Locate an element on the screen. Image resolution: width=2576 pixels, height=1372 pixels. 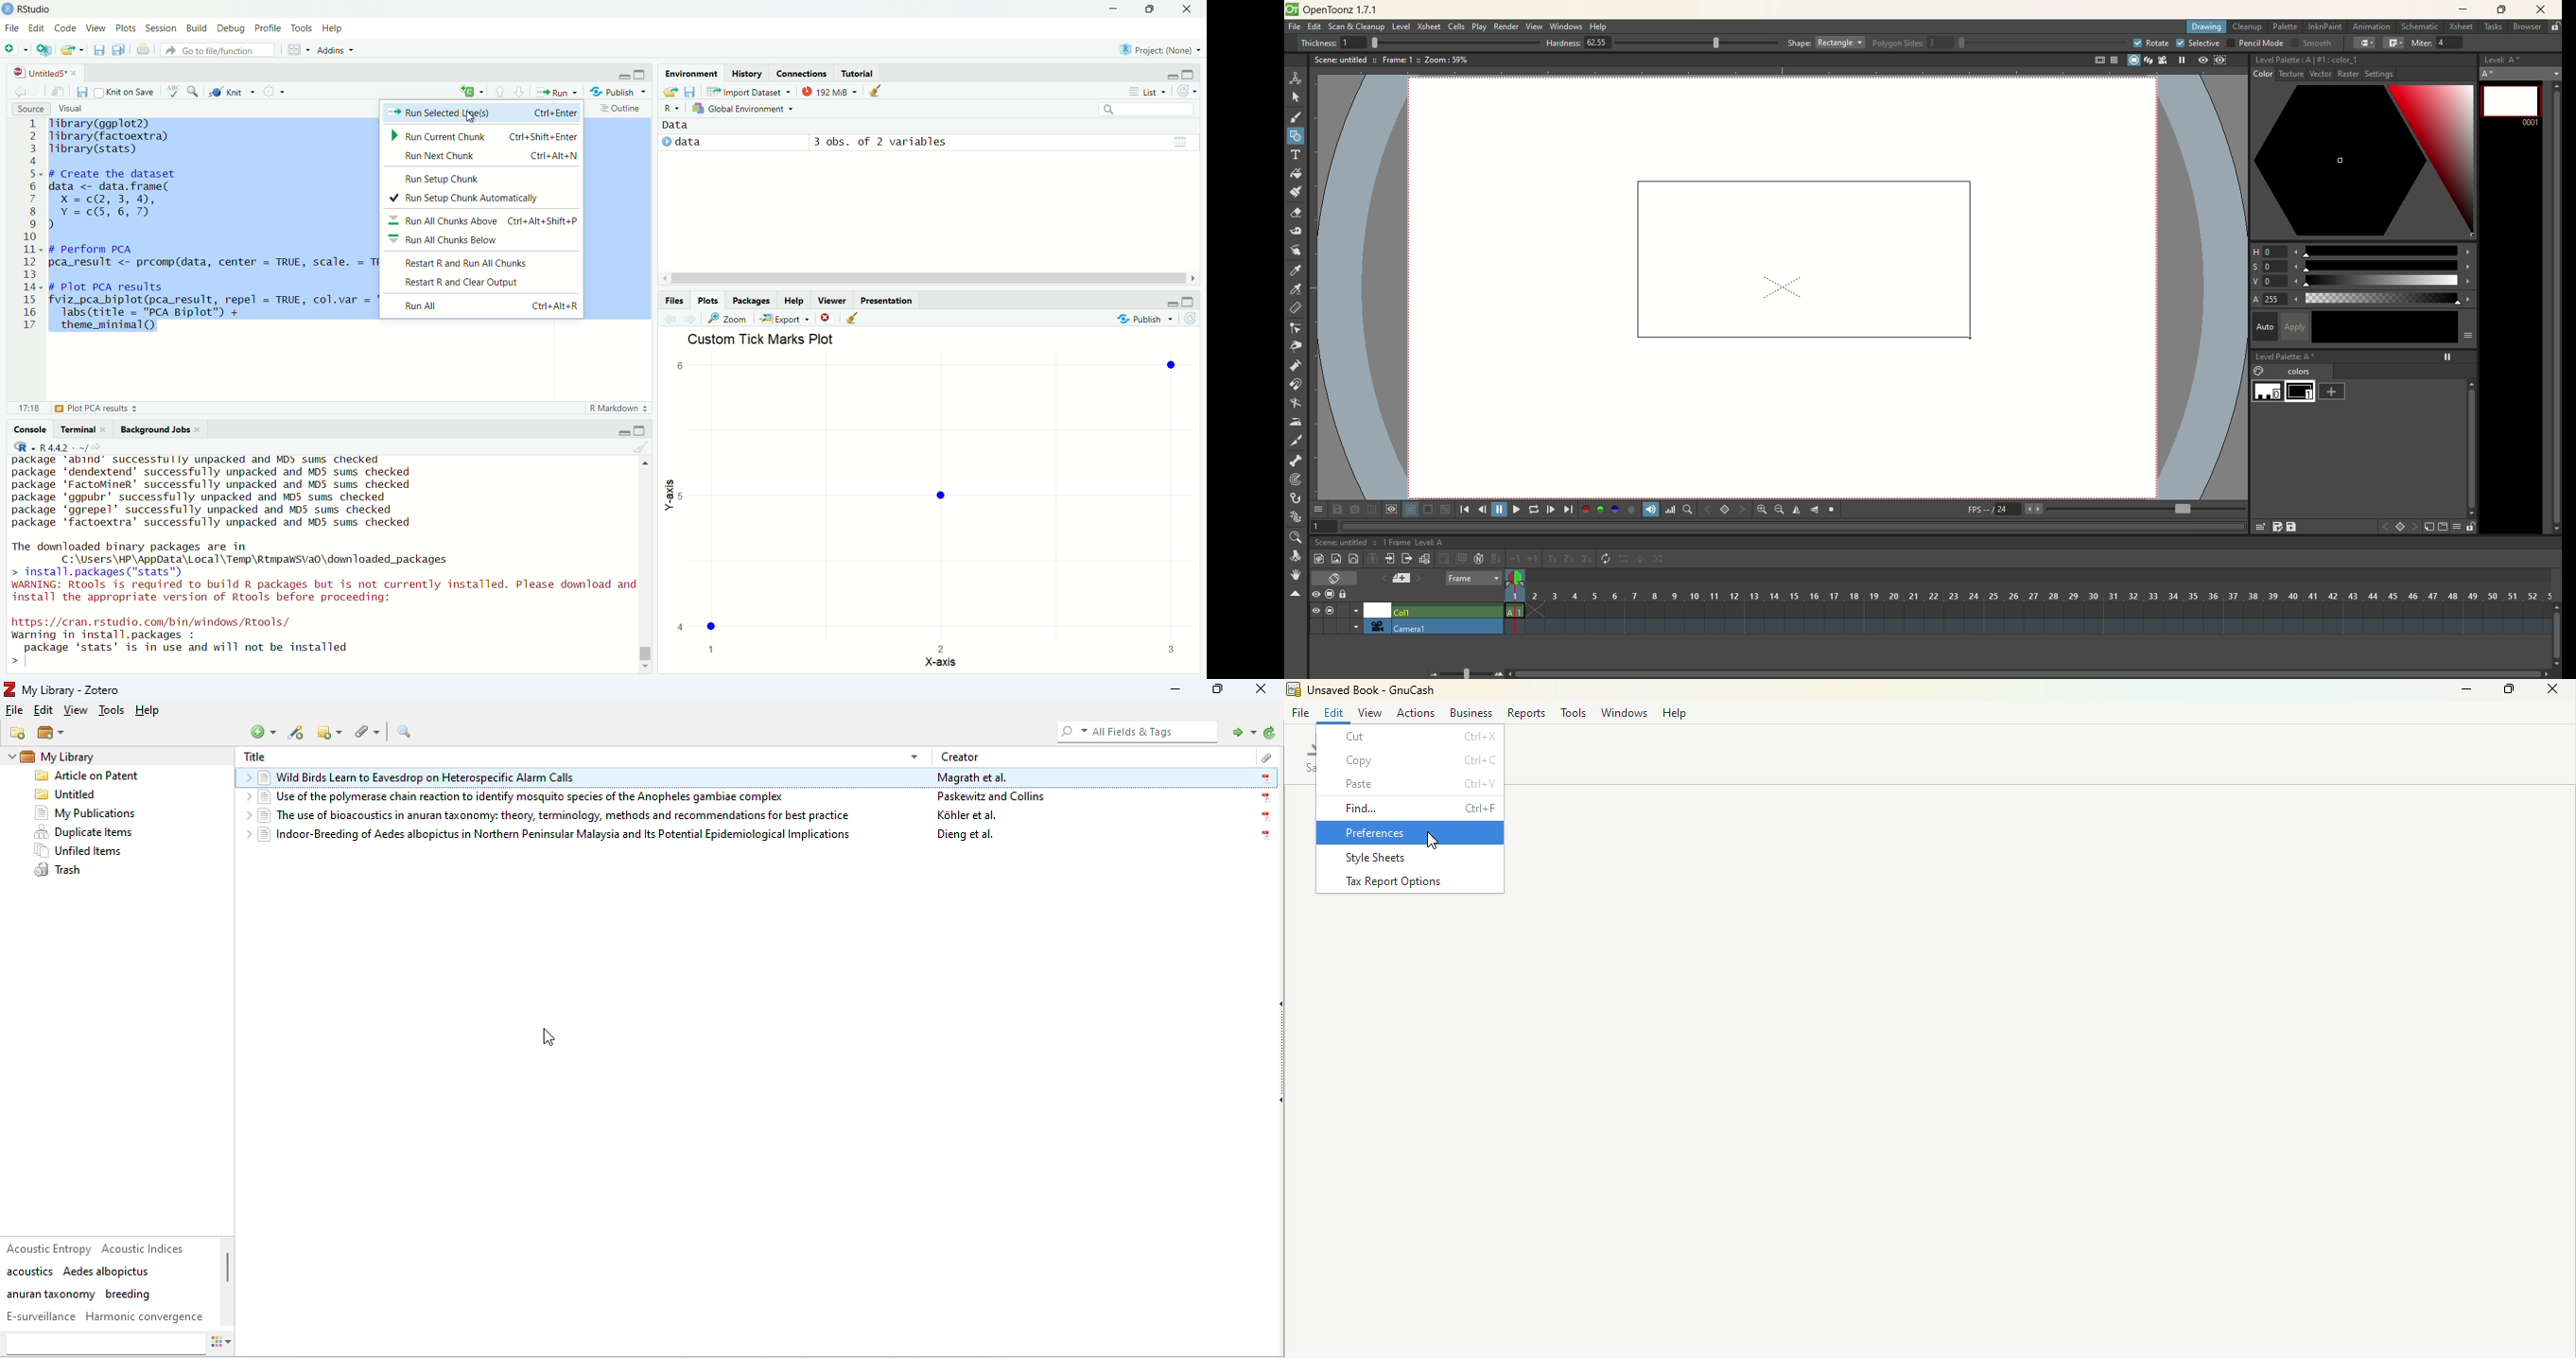
drop down is located at coordinates (247, 778).